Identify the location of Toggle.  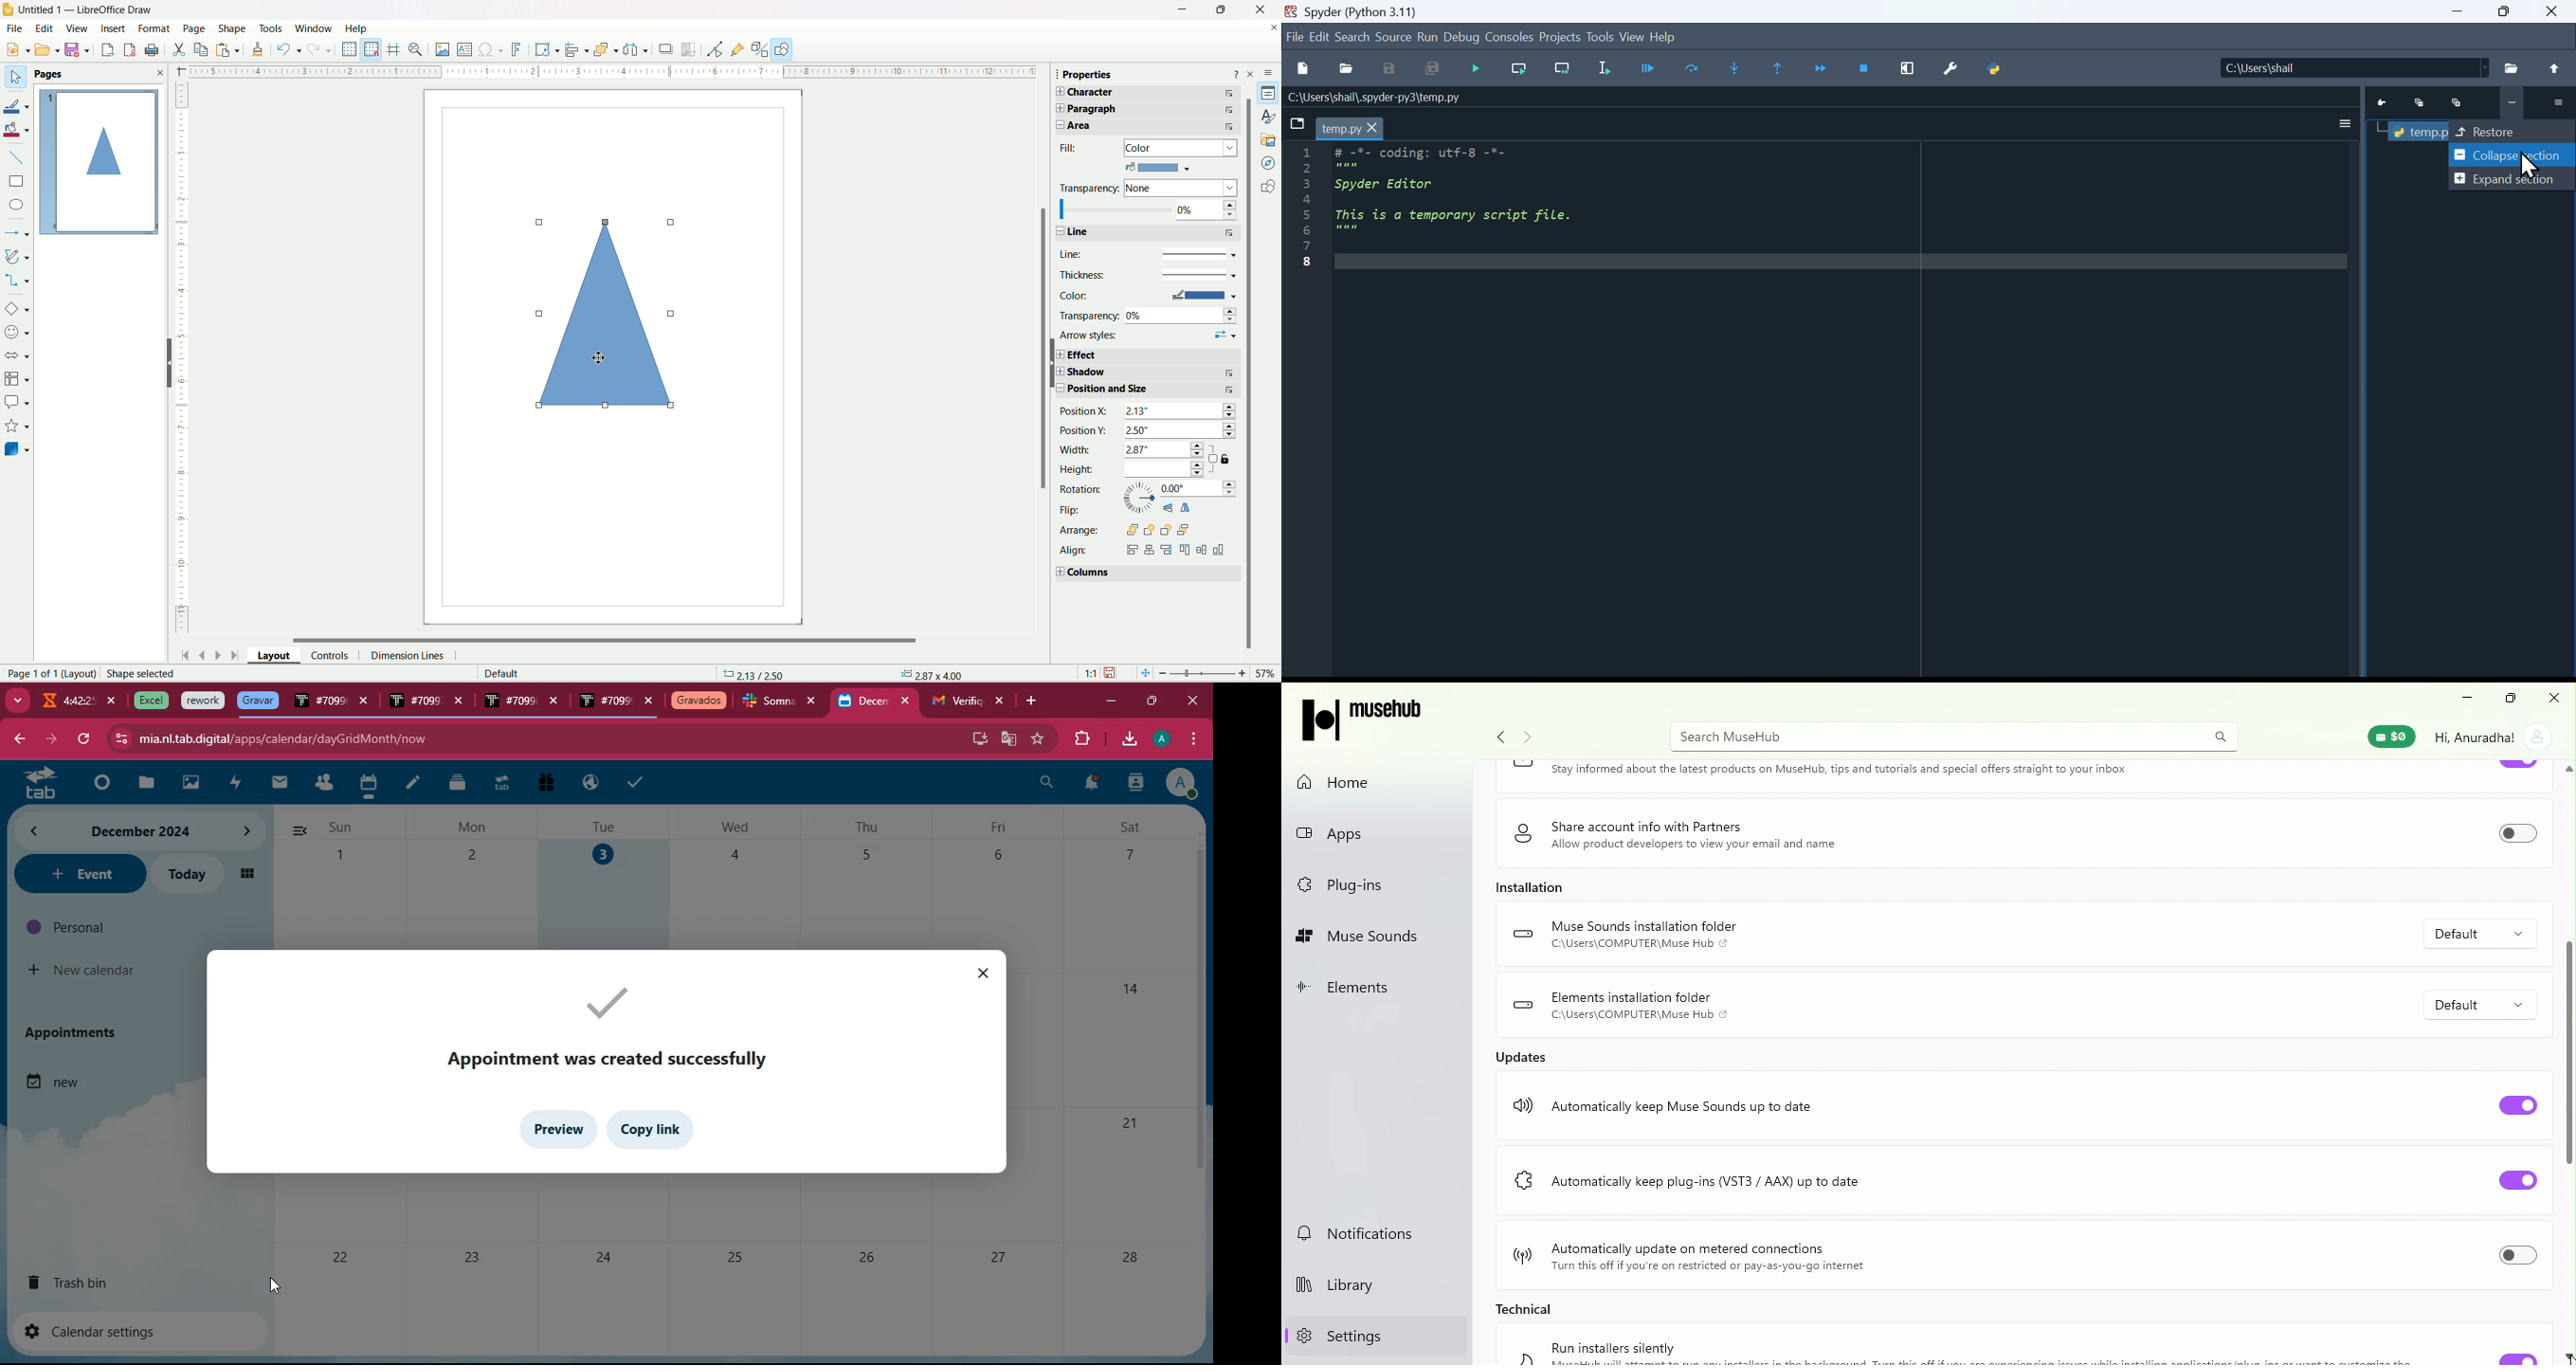
(2518, 1179).